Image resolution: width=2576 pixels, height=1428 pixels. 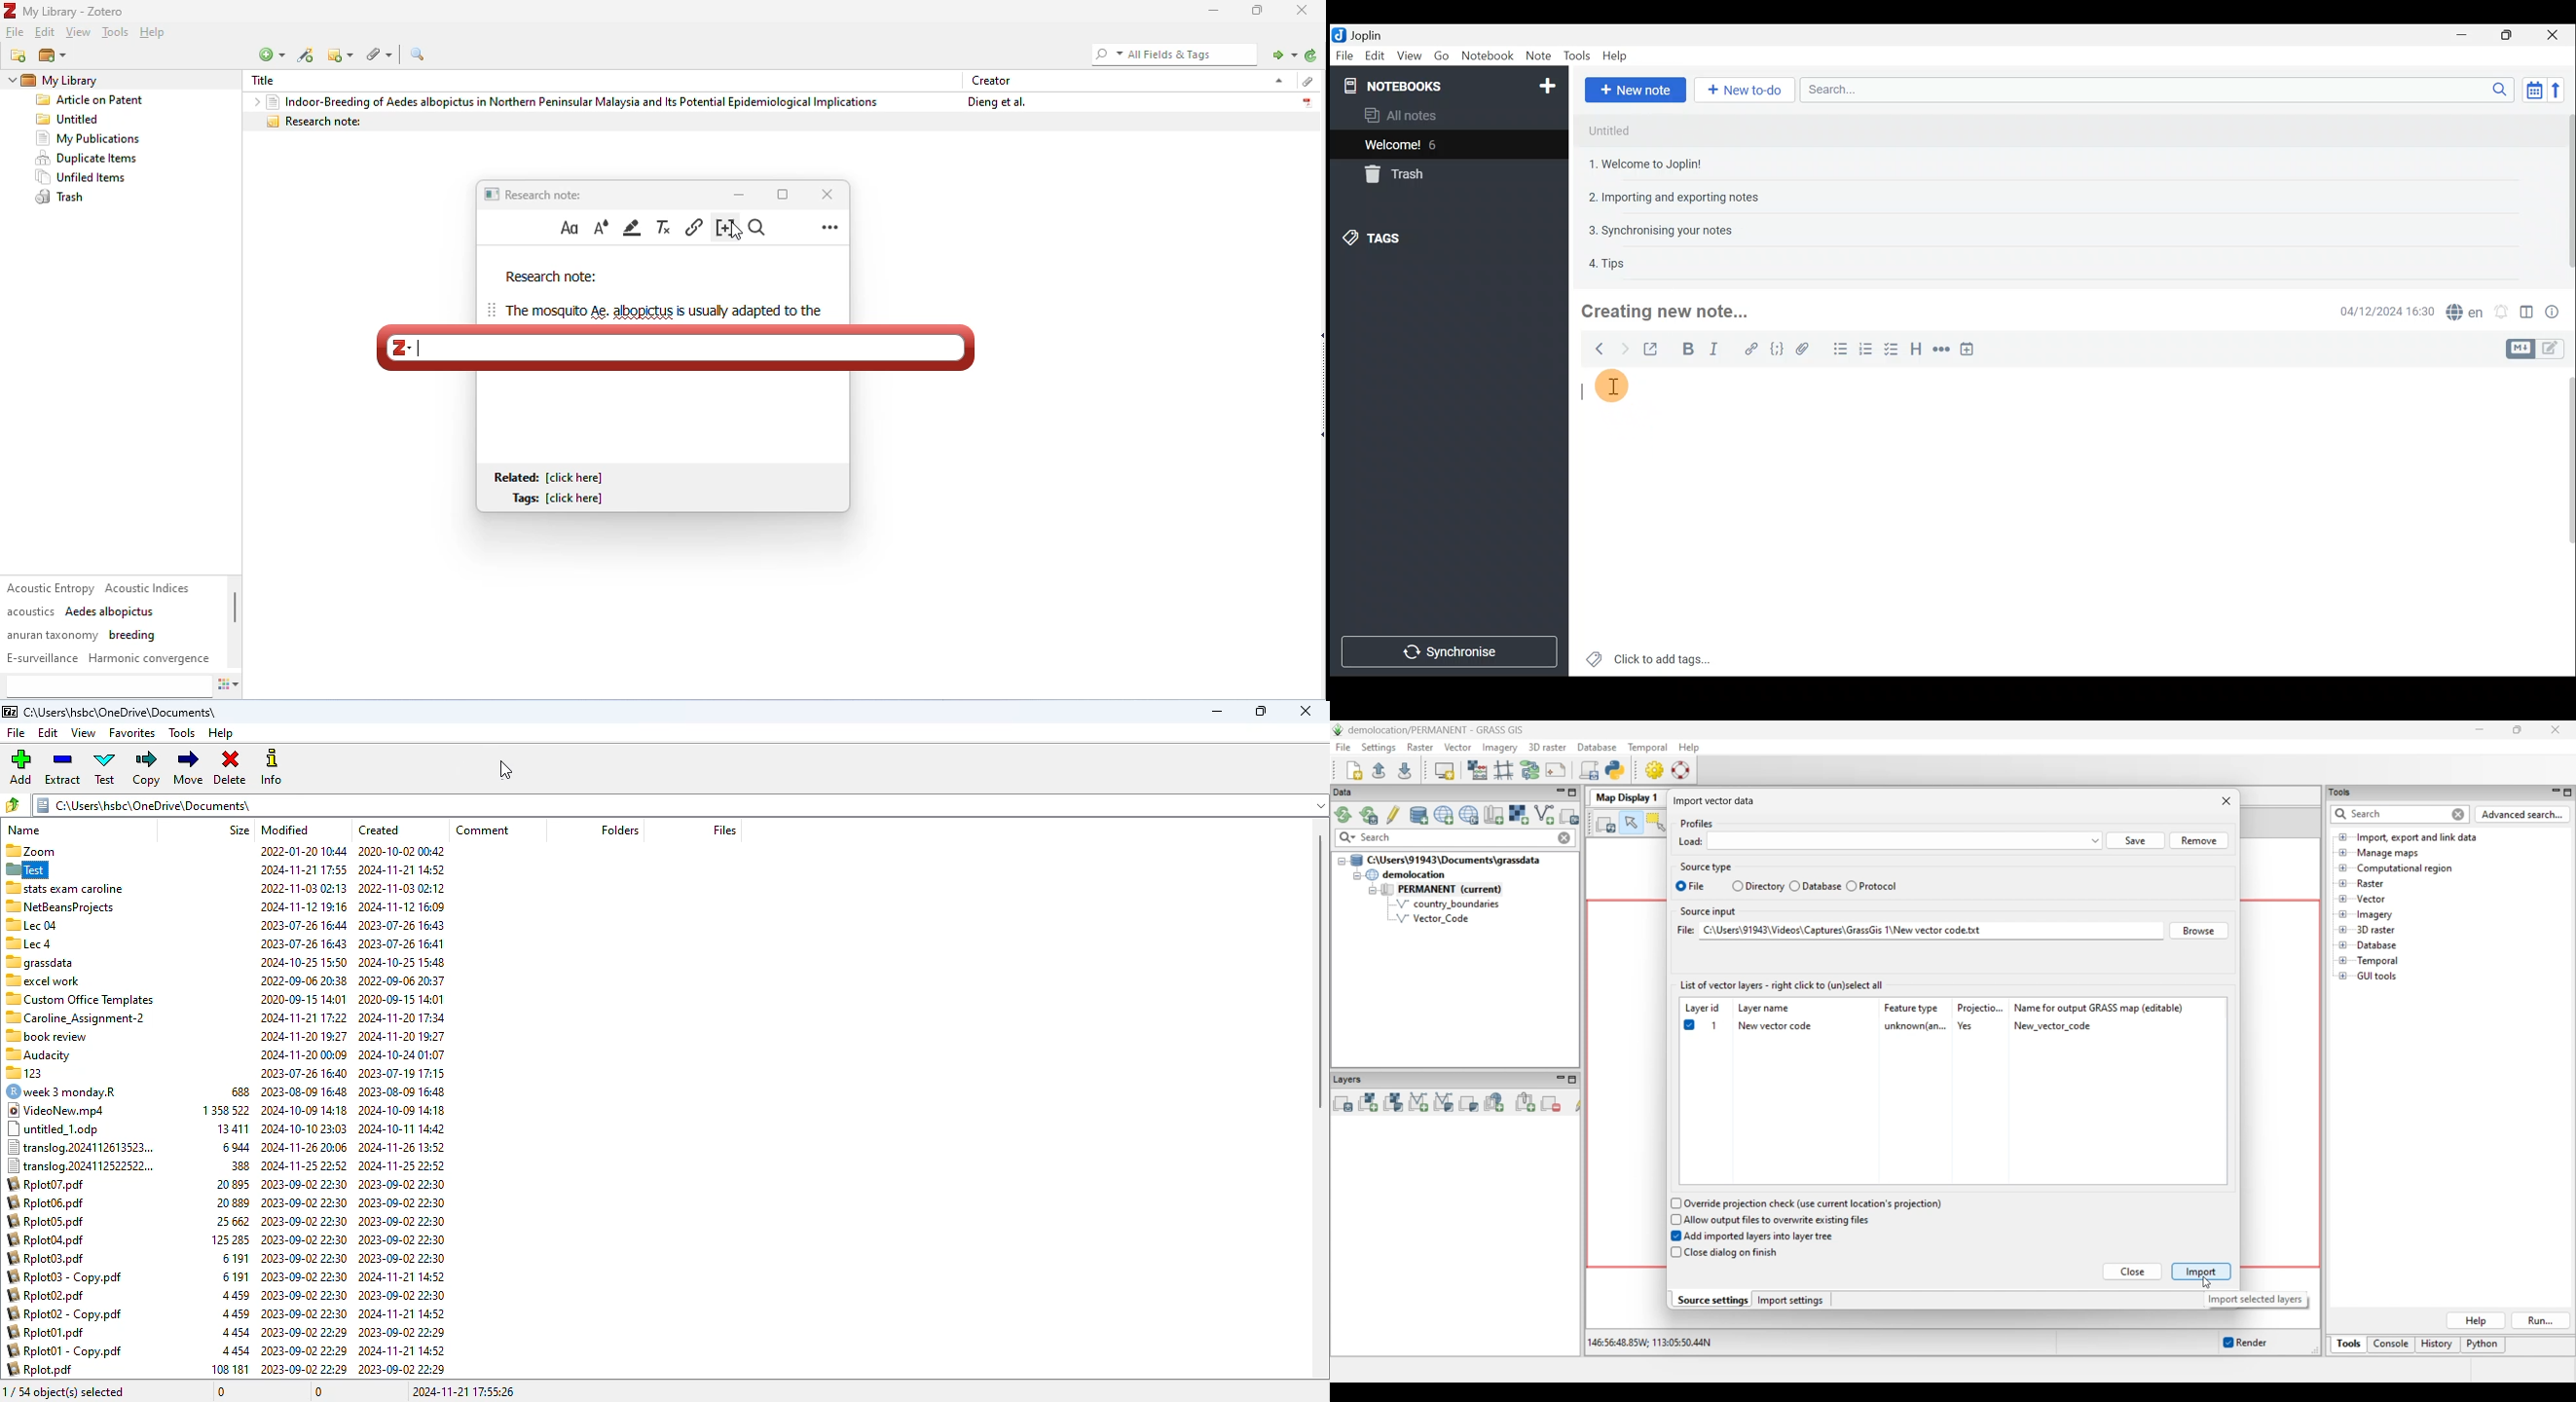 I want to click on Attach file, so click(x=1808, y=349).